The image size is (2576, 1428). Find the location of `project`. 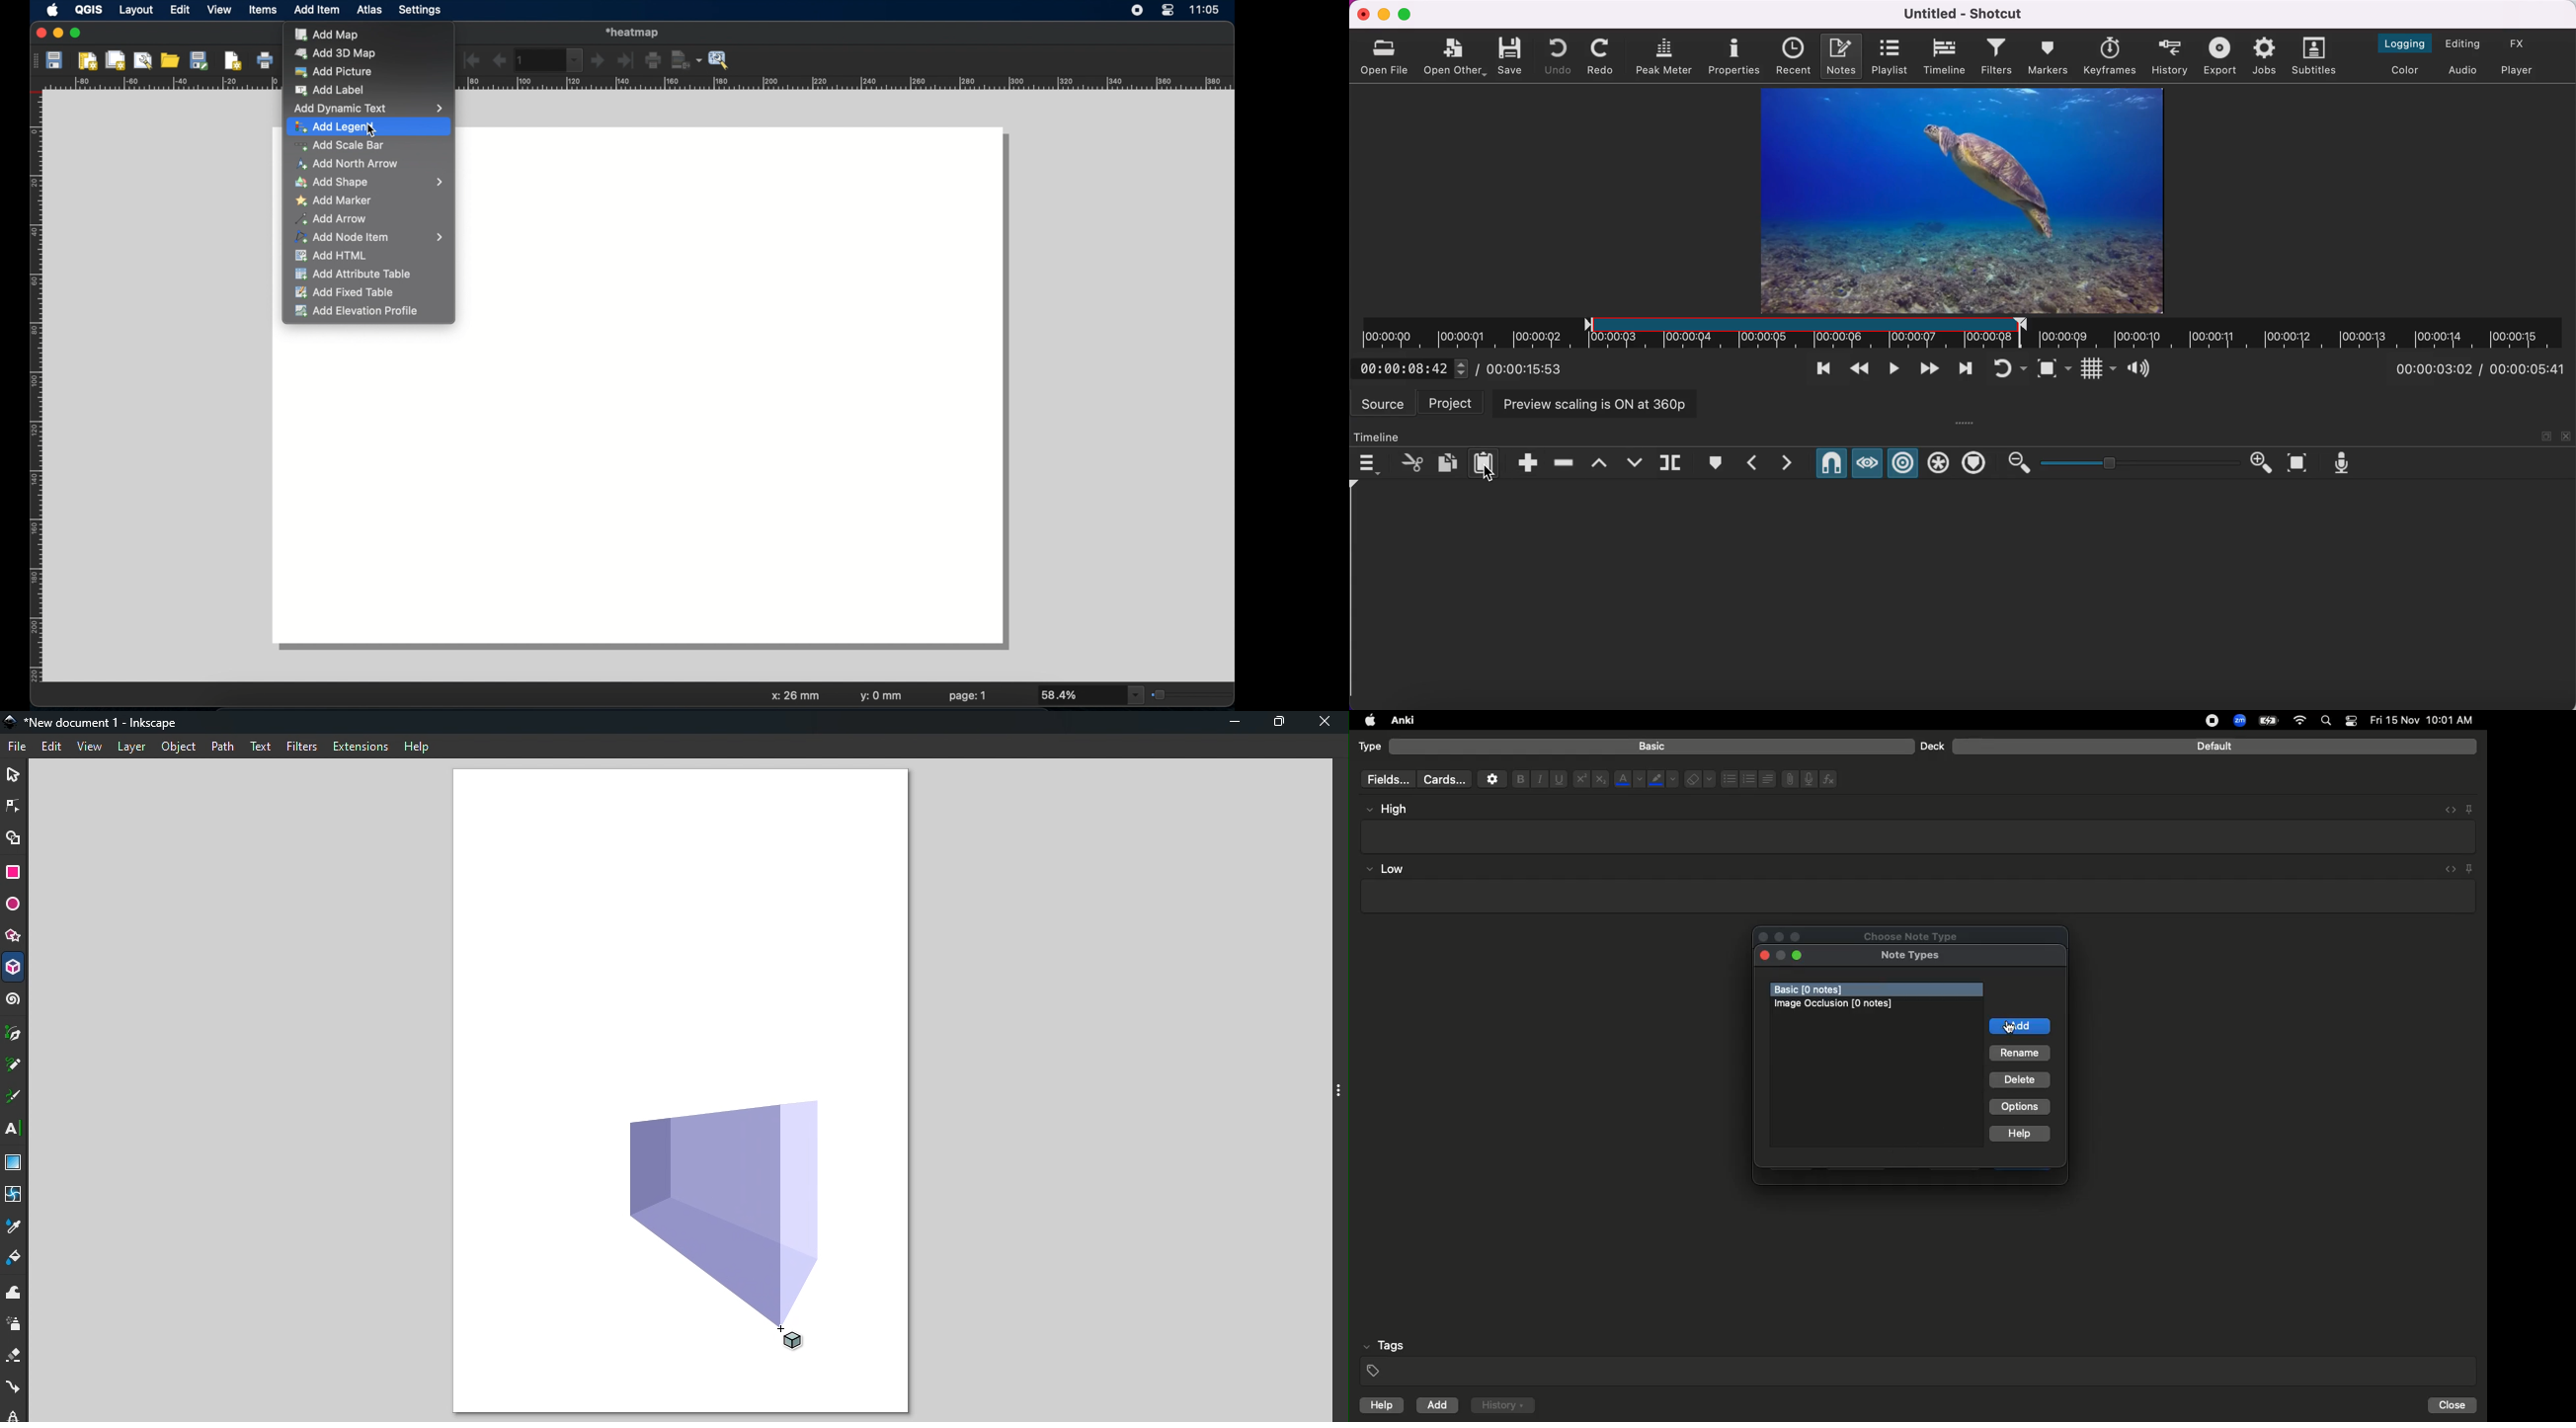

project is located at coordinates (1452, 404).